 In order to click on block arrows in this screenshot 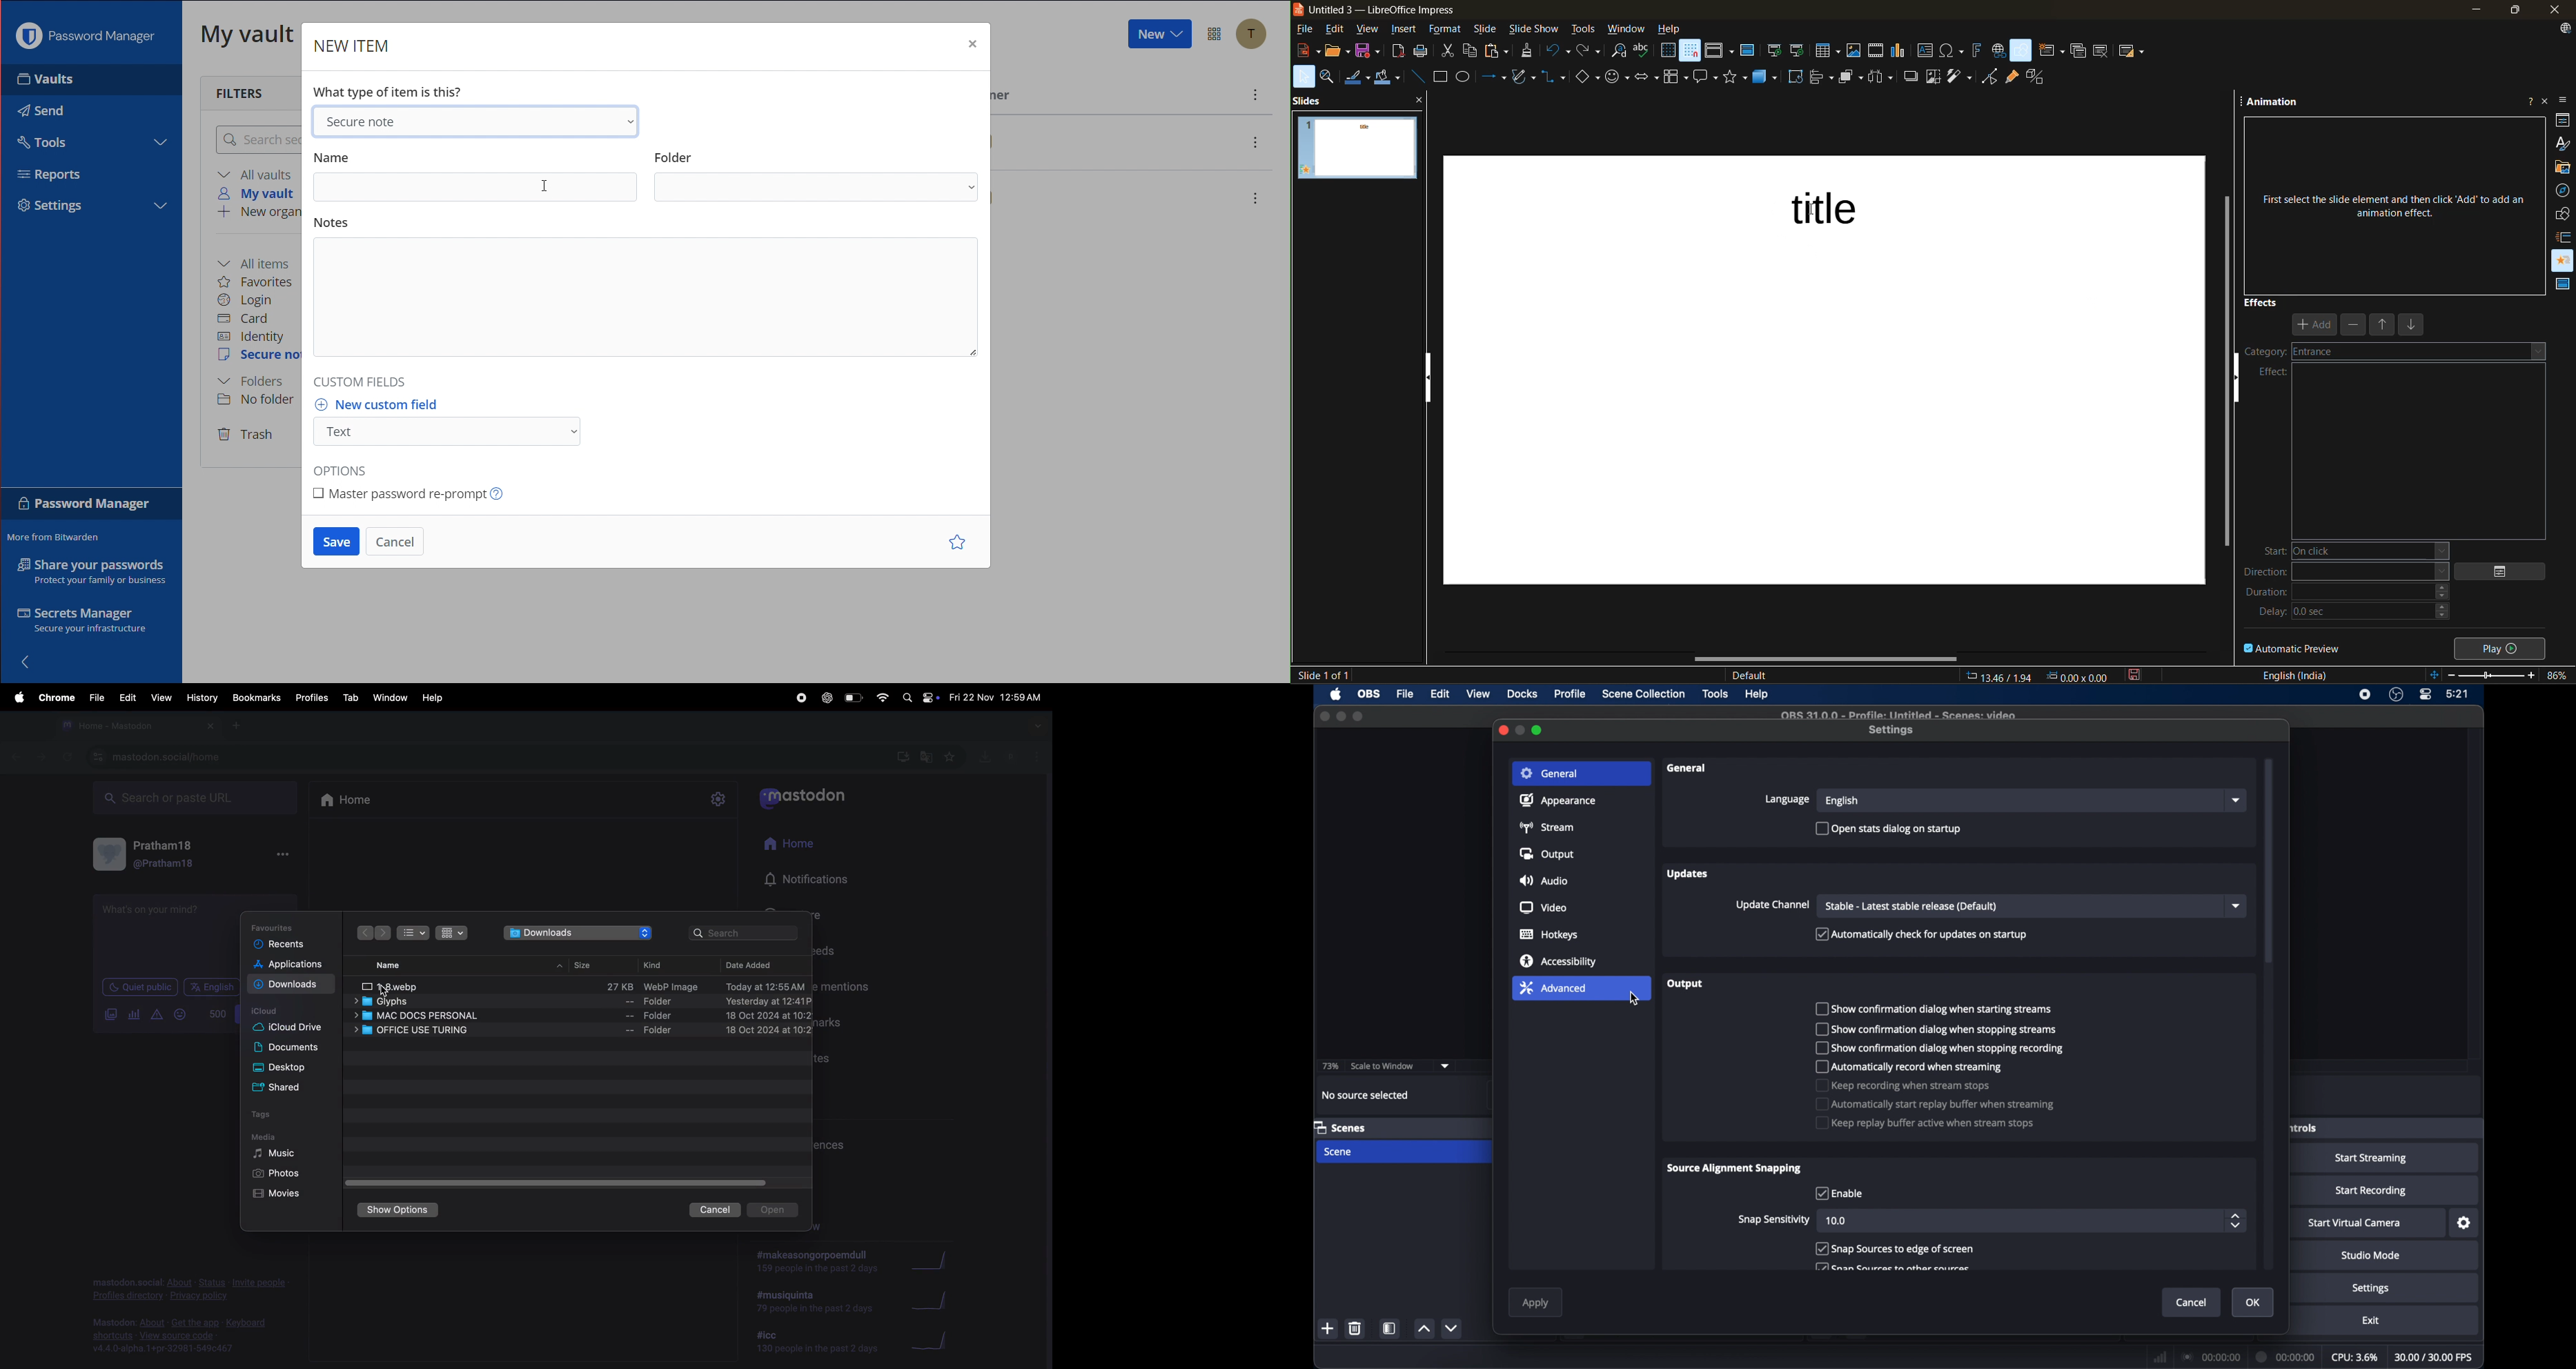, I will do `click(1649, 78)`.